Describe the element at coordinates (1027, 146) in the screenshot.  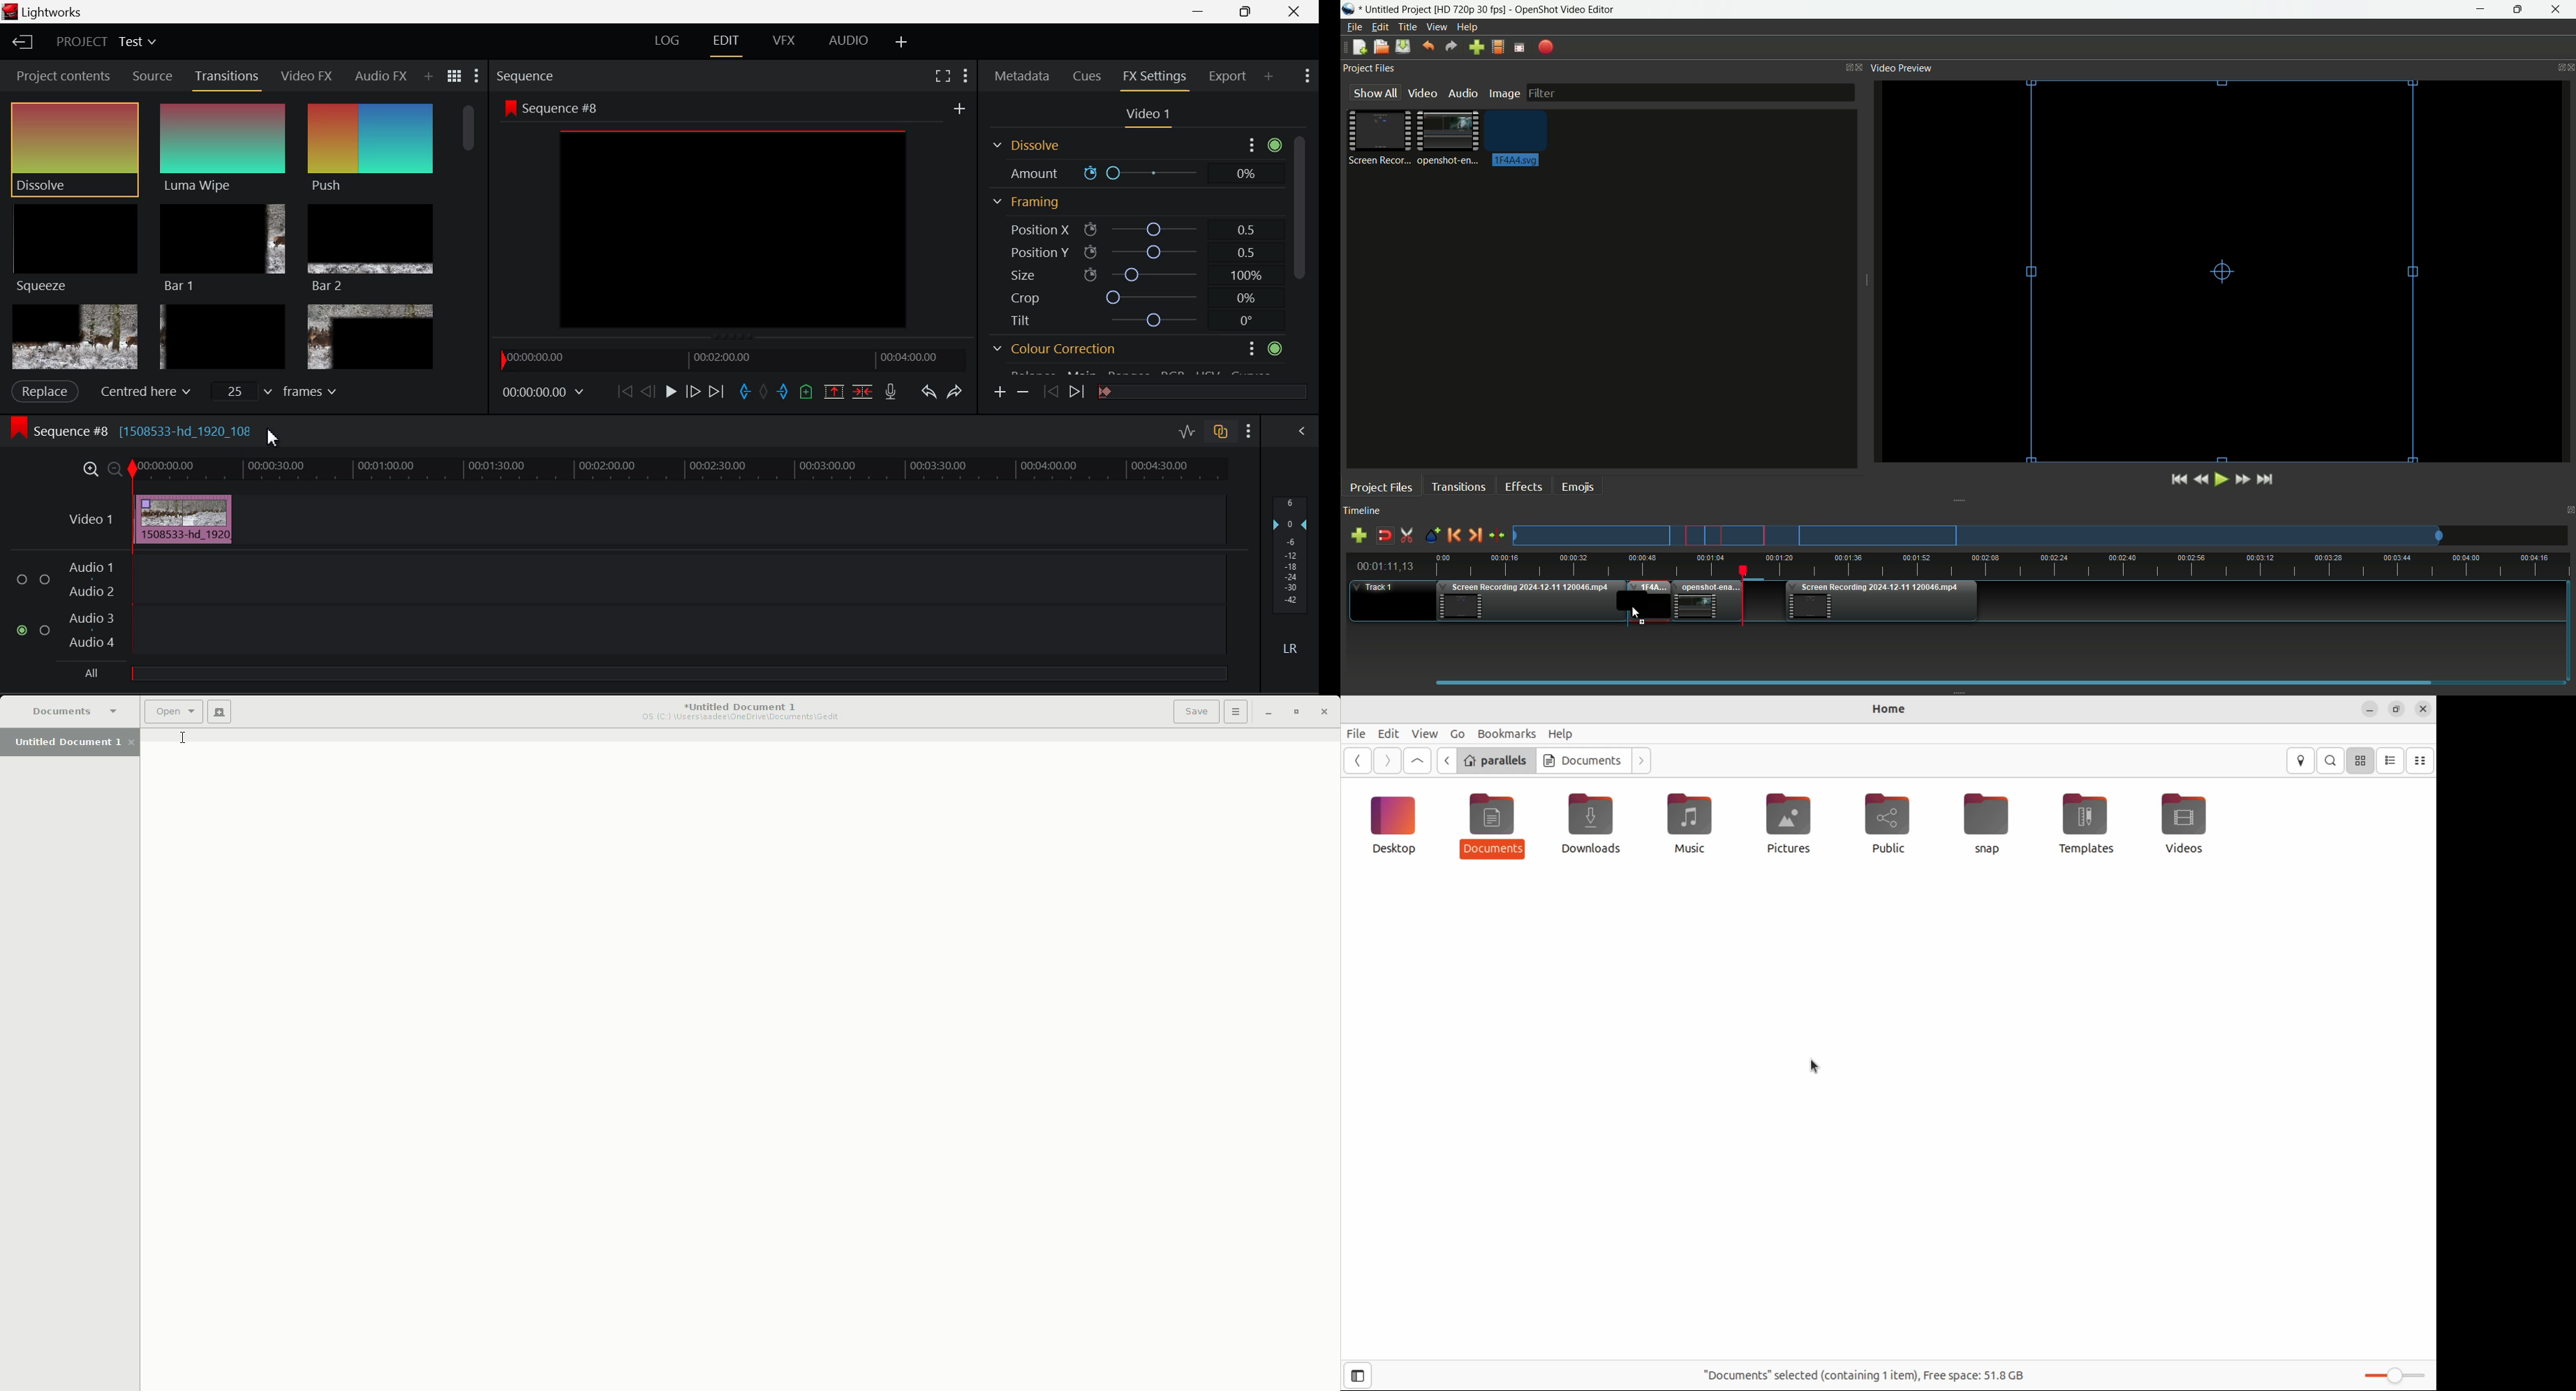
I see `Dissolve` at that location.